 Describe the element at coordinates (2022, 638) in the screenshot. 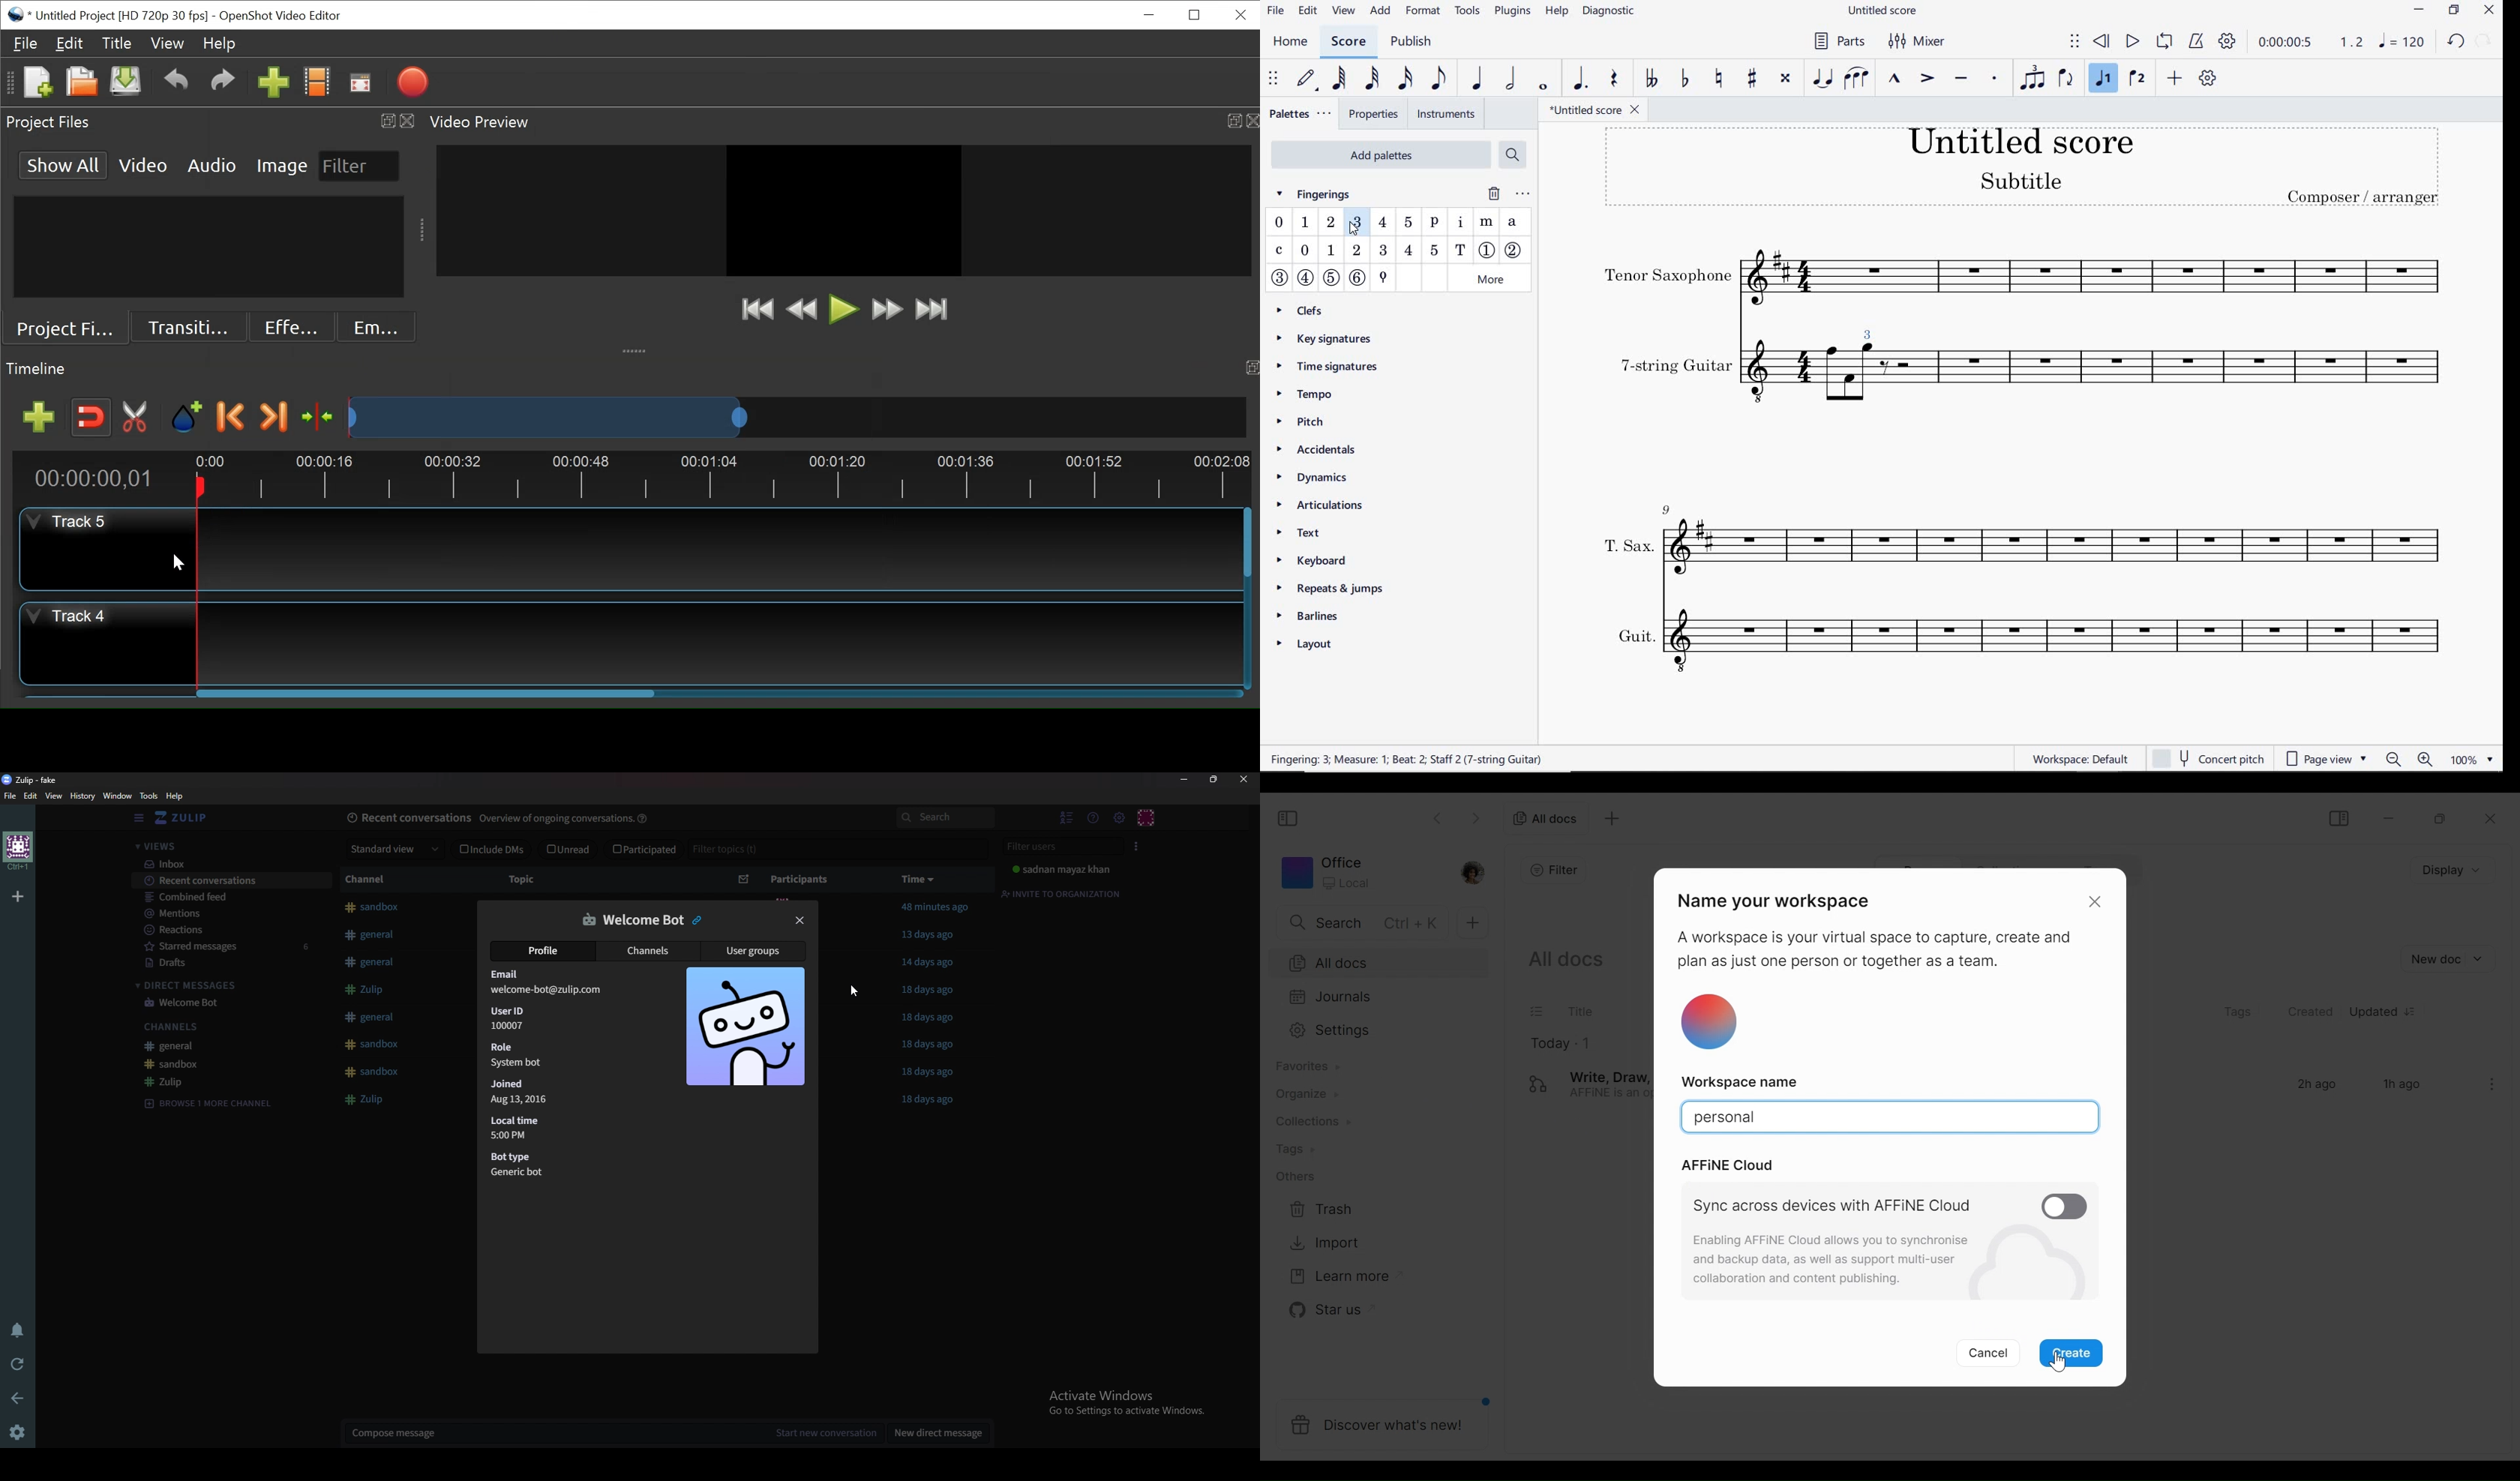

I see `INSTRUMENT: GUIT` at that location.